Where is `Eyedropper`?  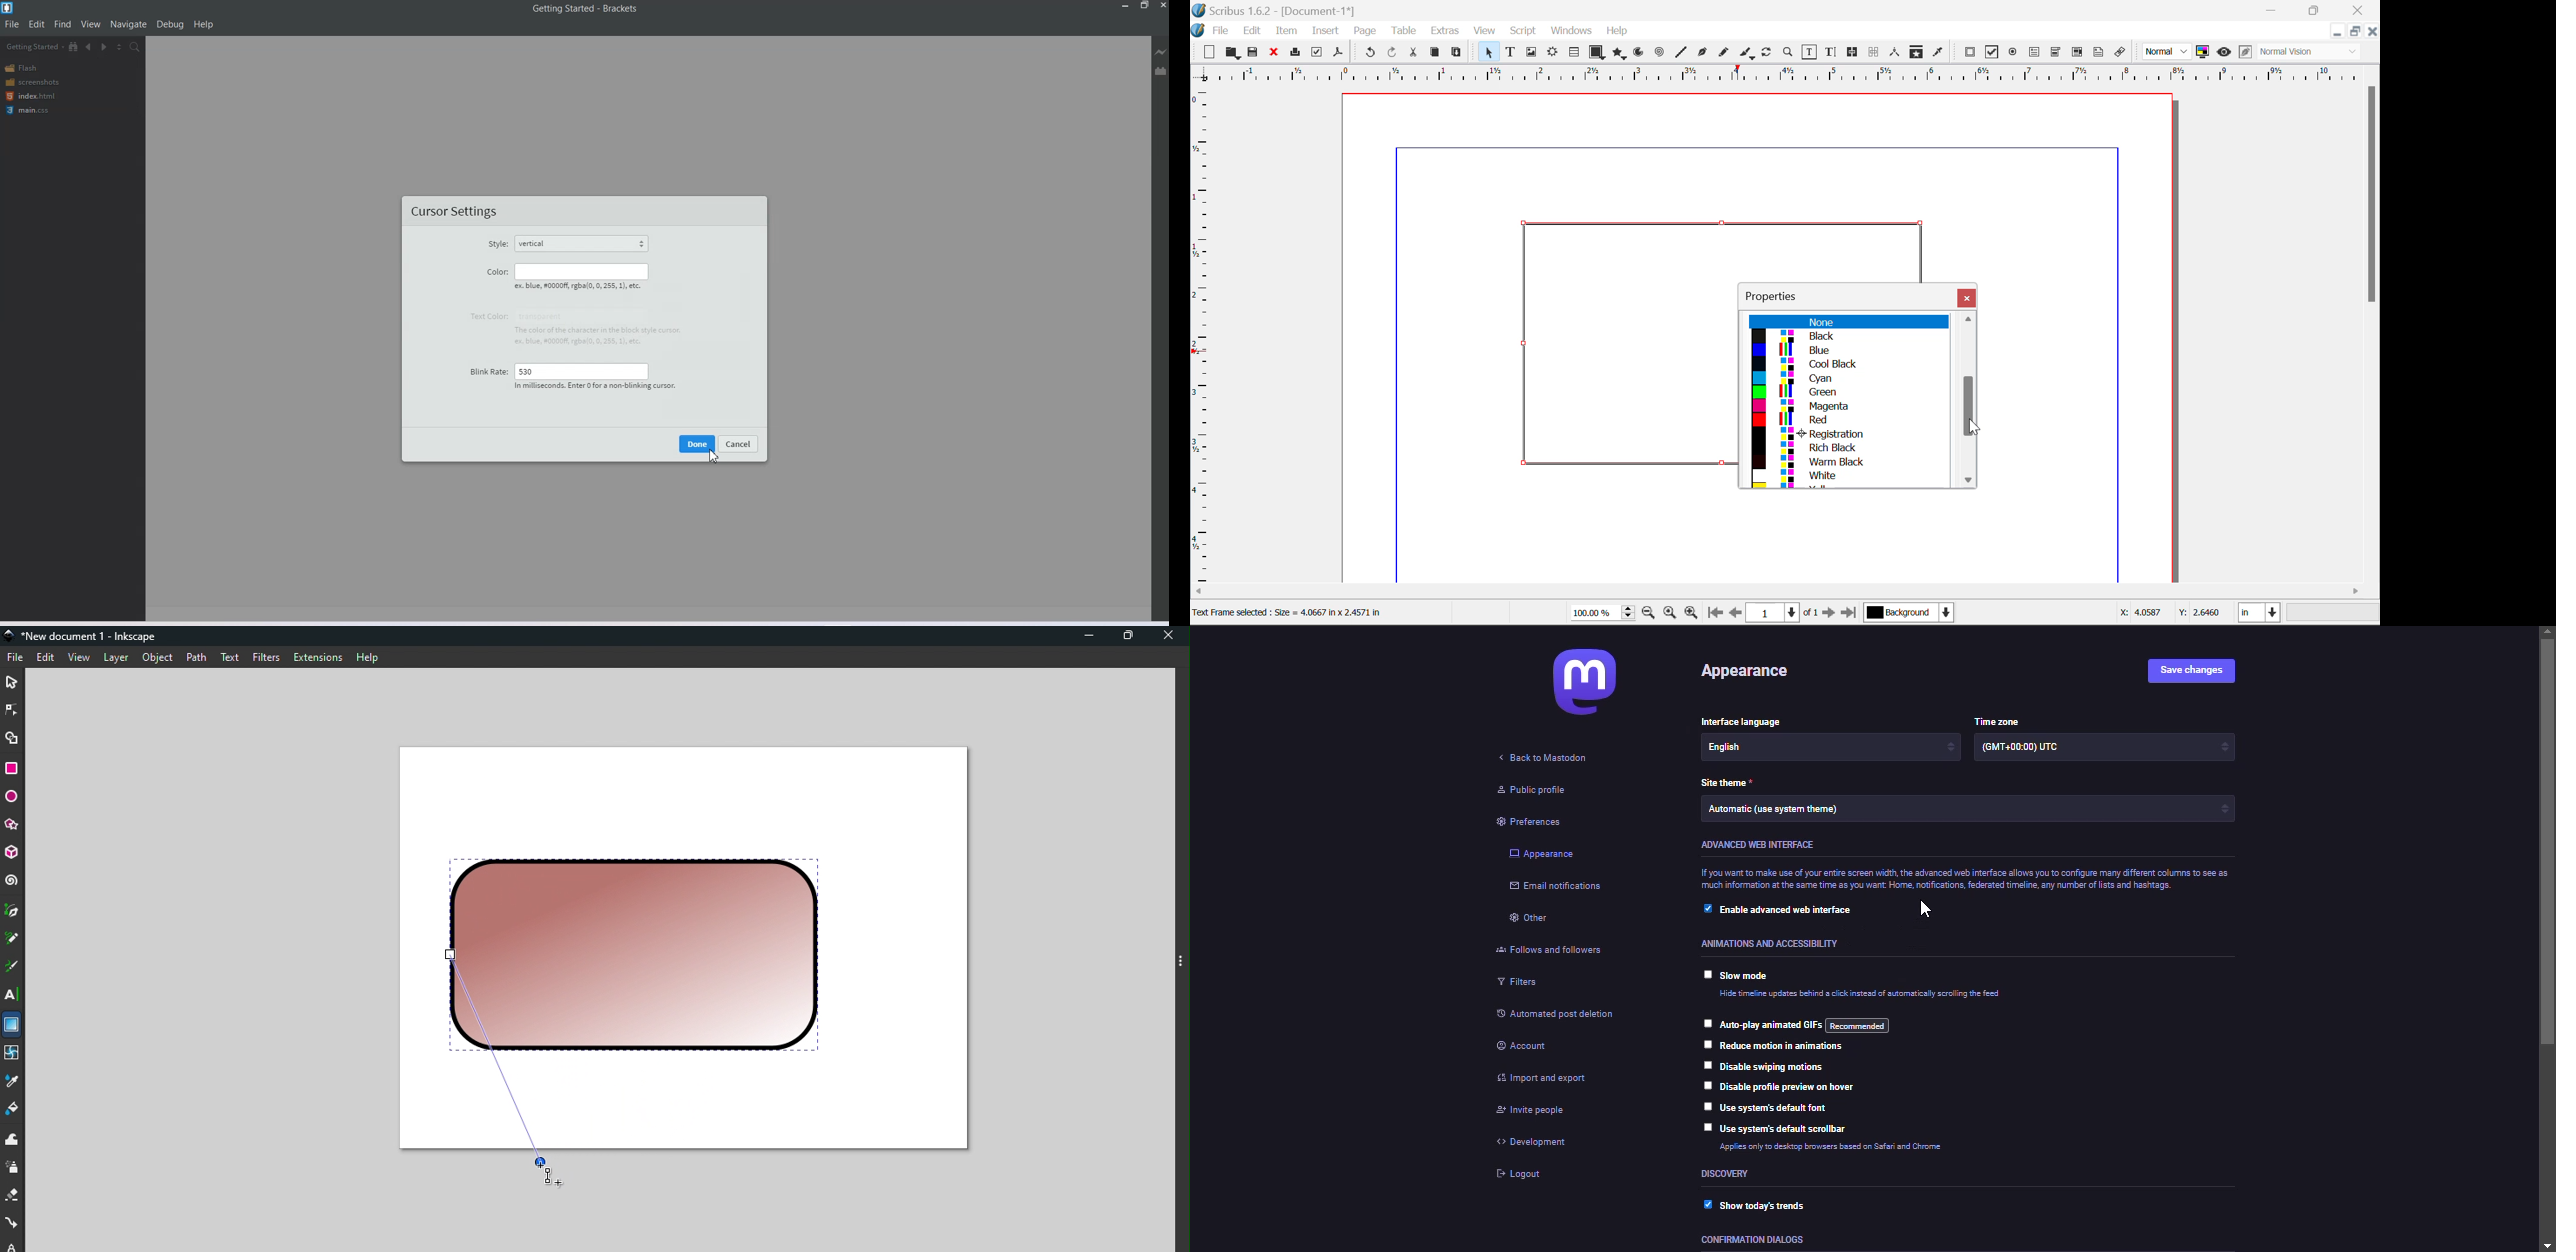 Eyedropper is located at coordinates (1938, 51).